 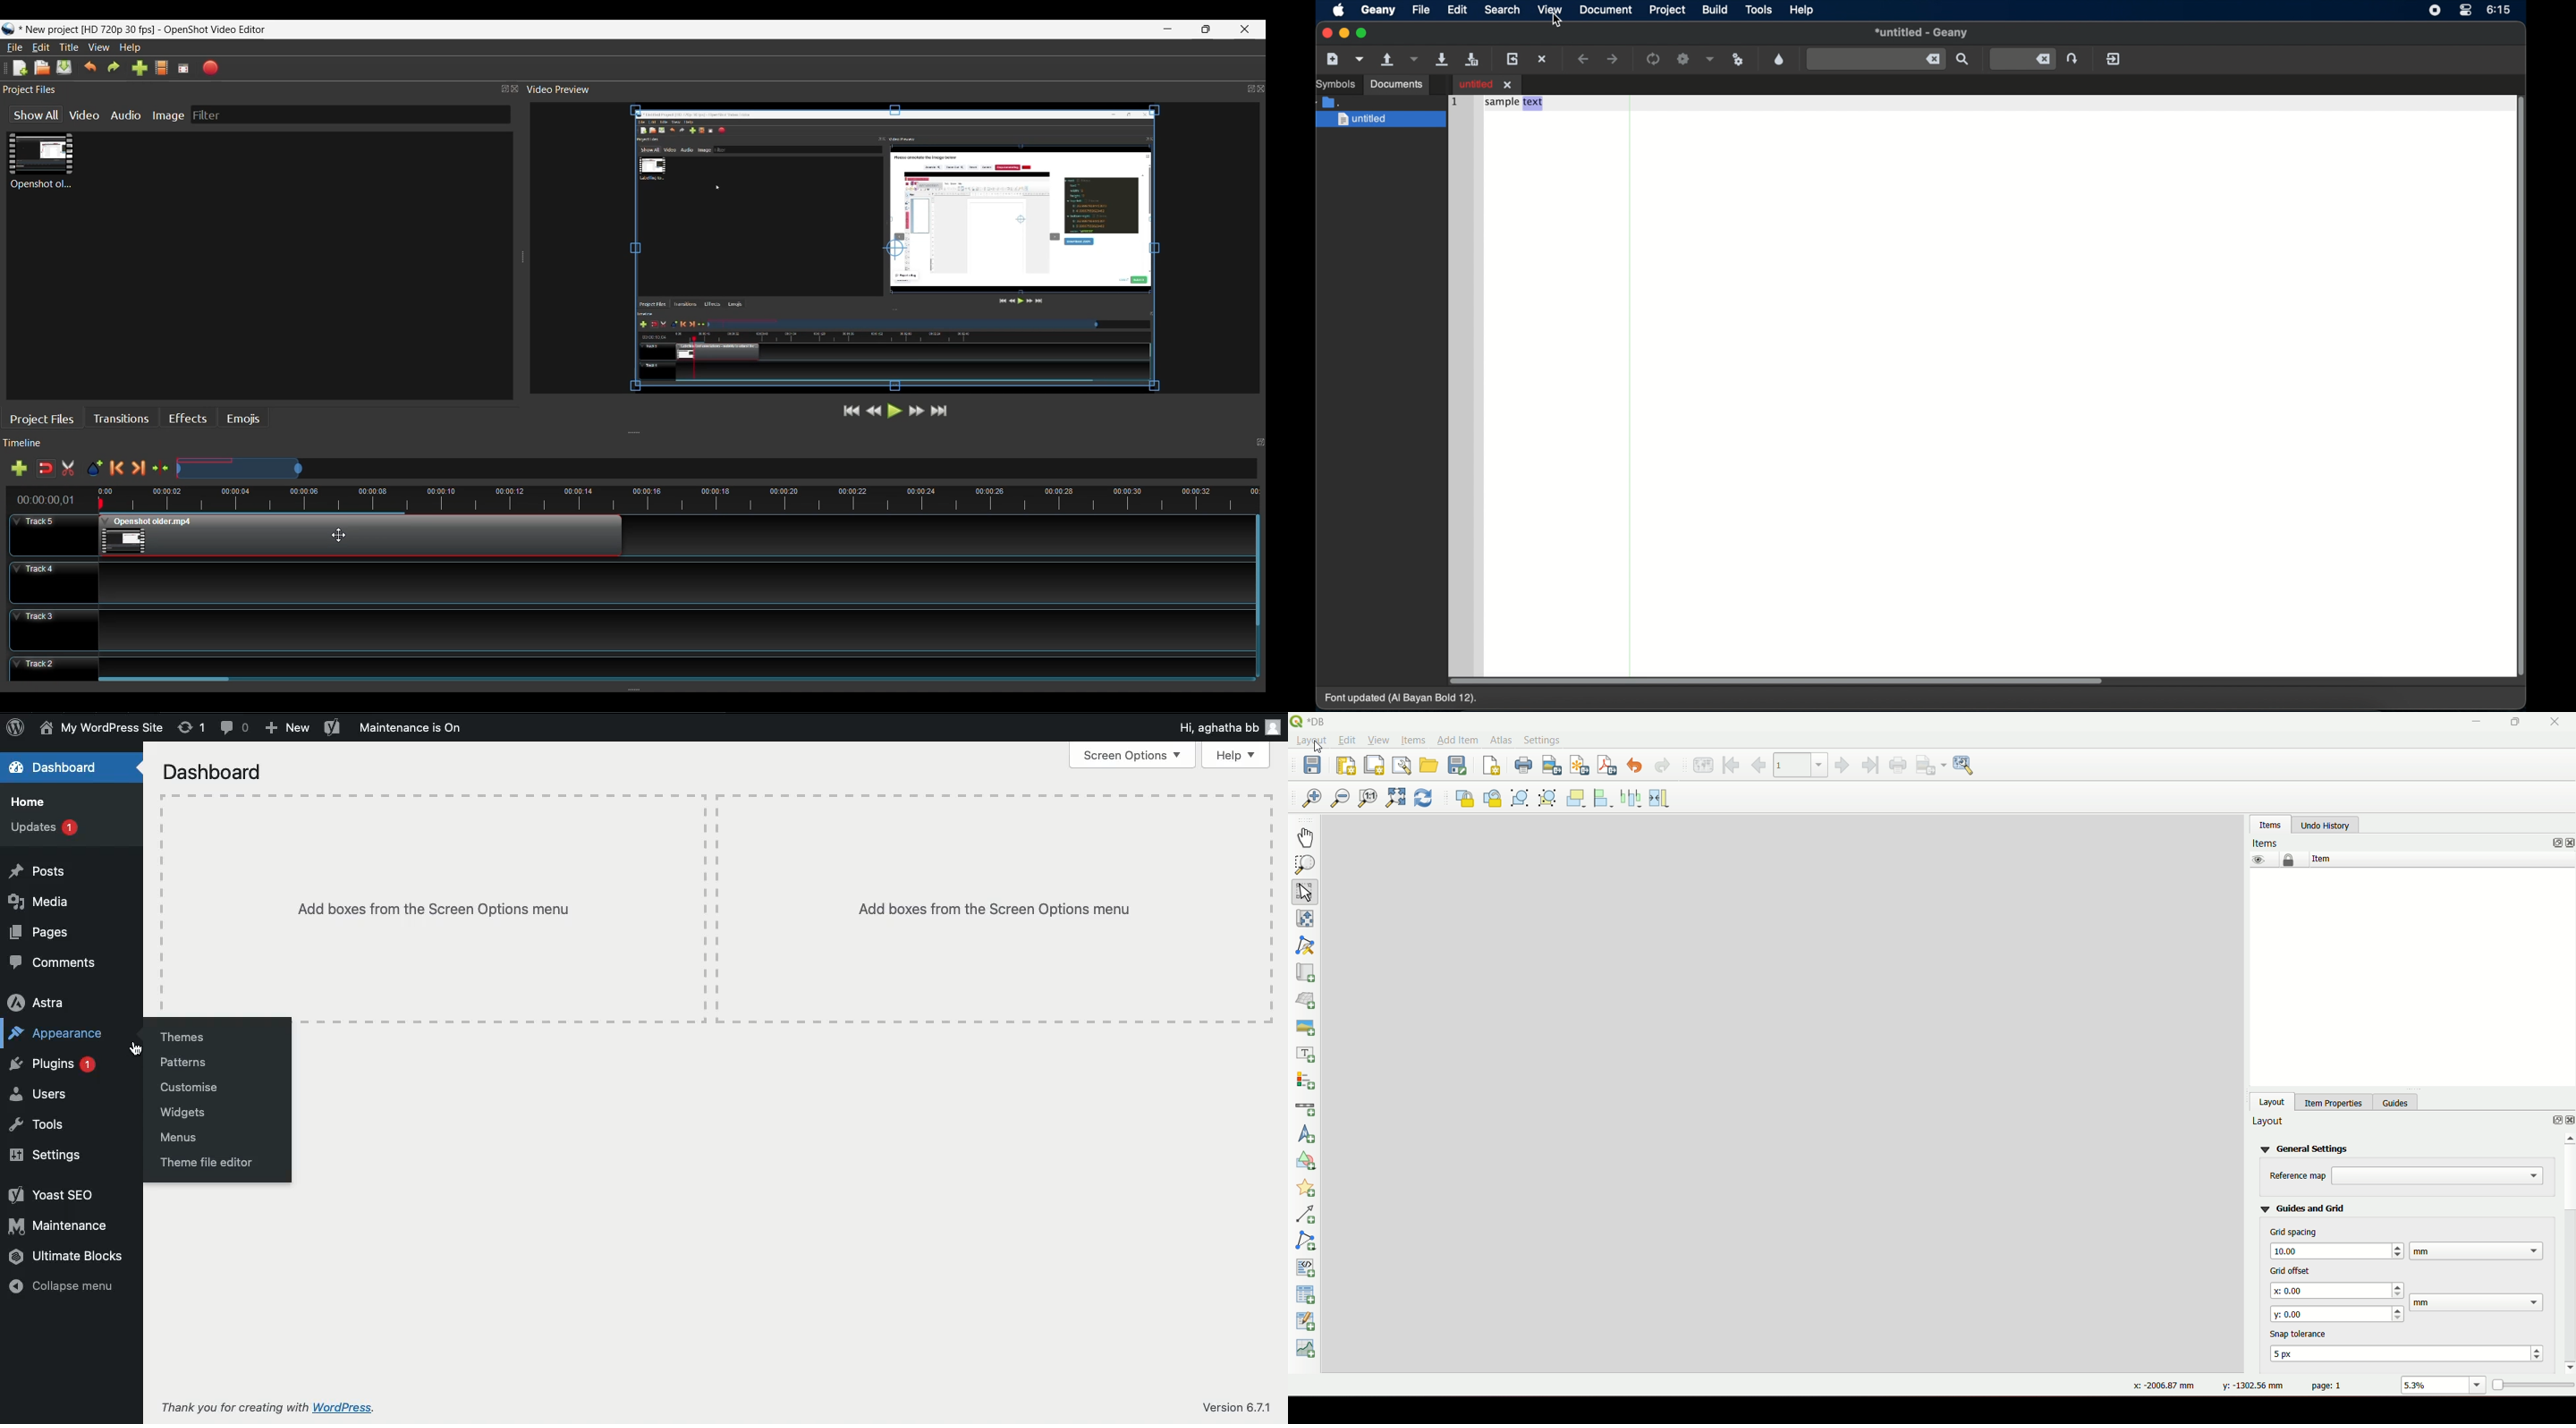 I want to click on choose more build actions, so click(x=1711, y=59).